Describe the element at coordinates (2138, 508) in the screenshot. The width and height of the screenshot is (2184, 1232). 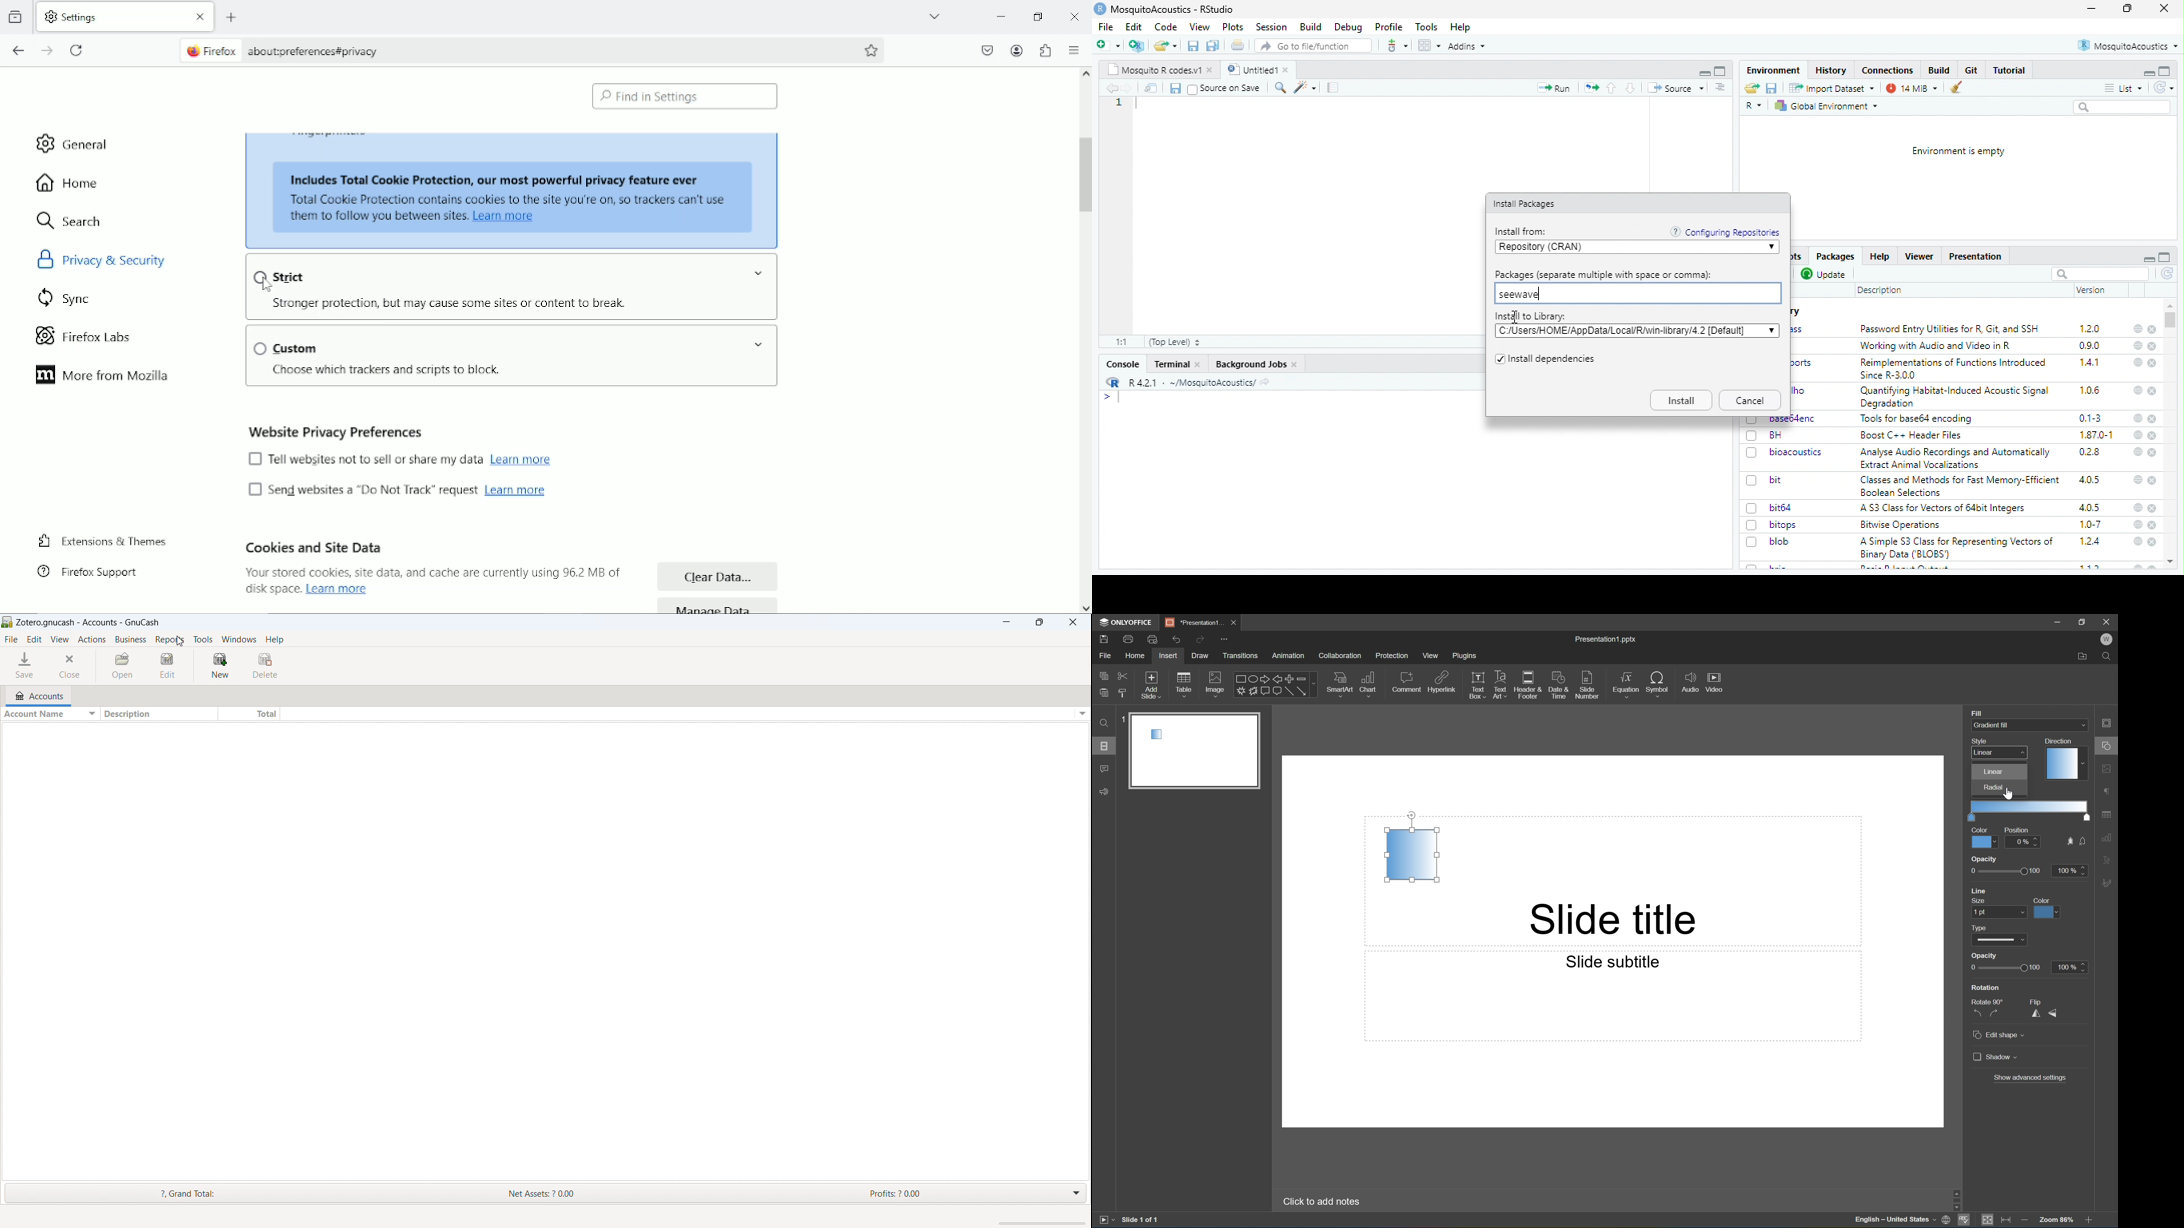
I see `web` at that location.